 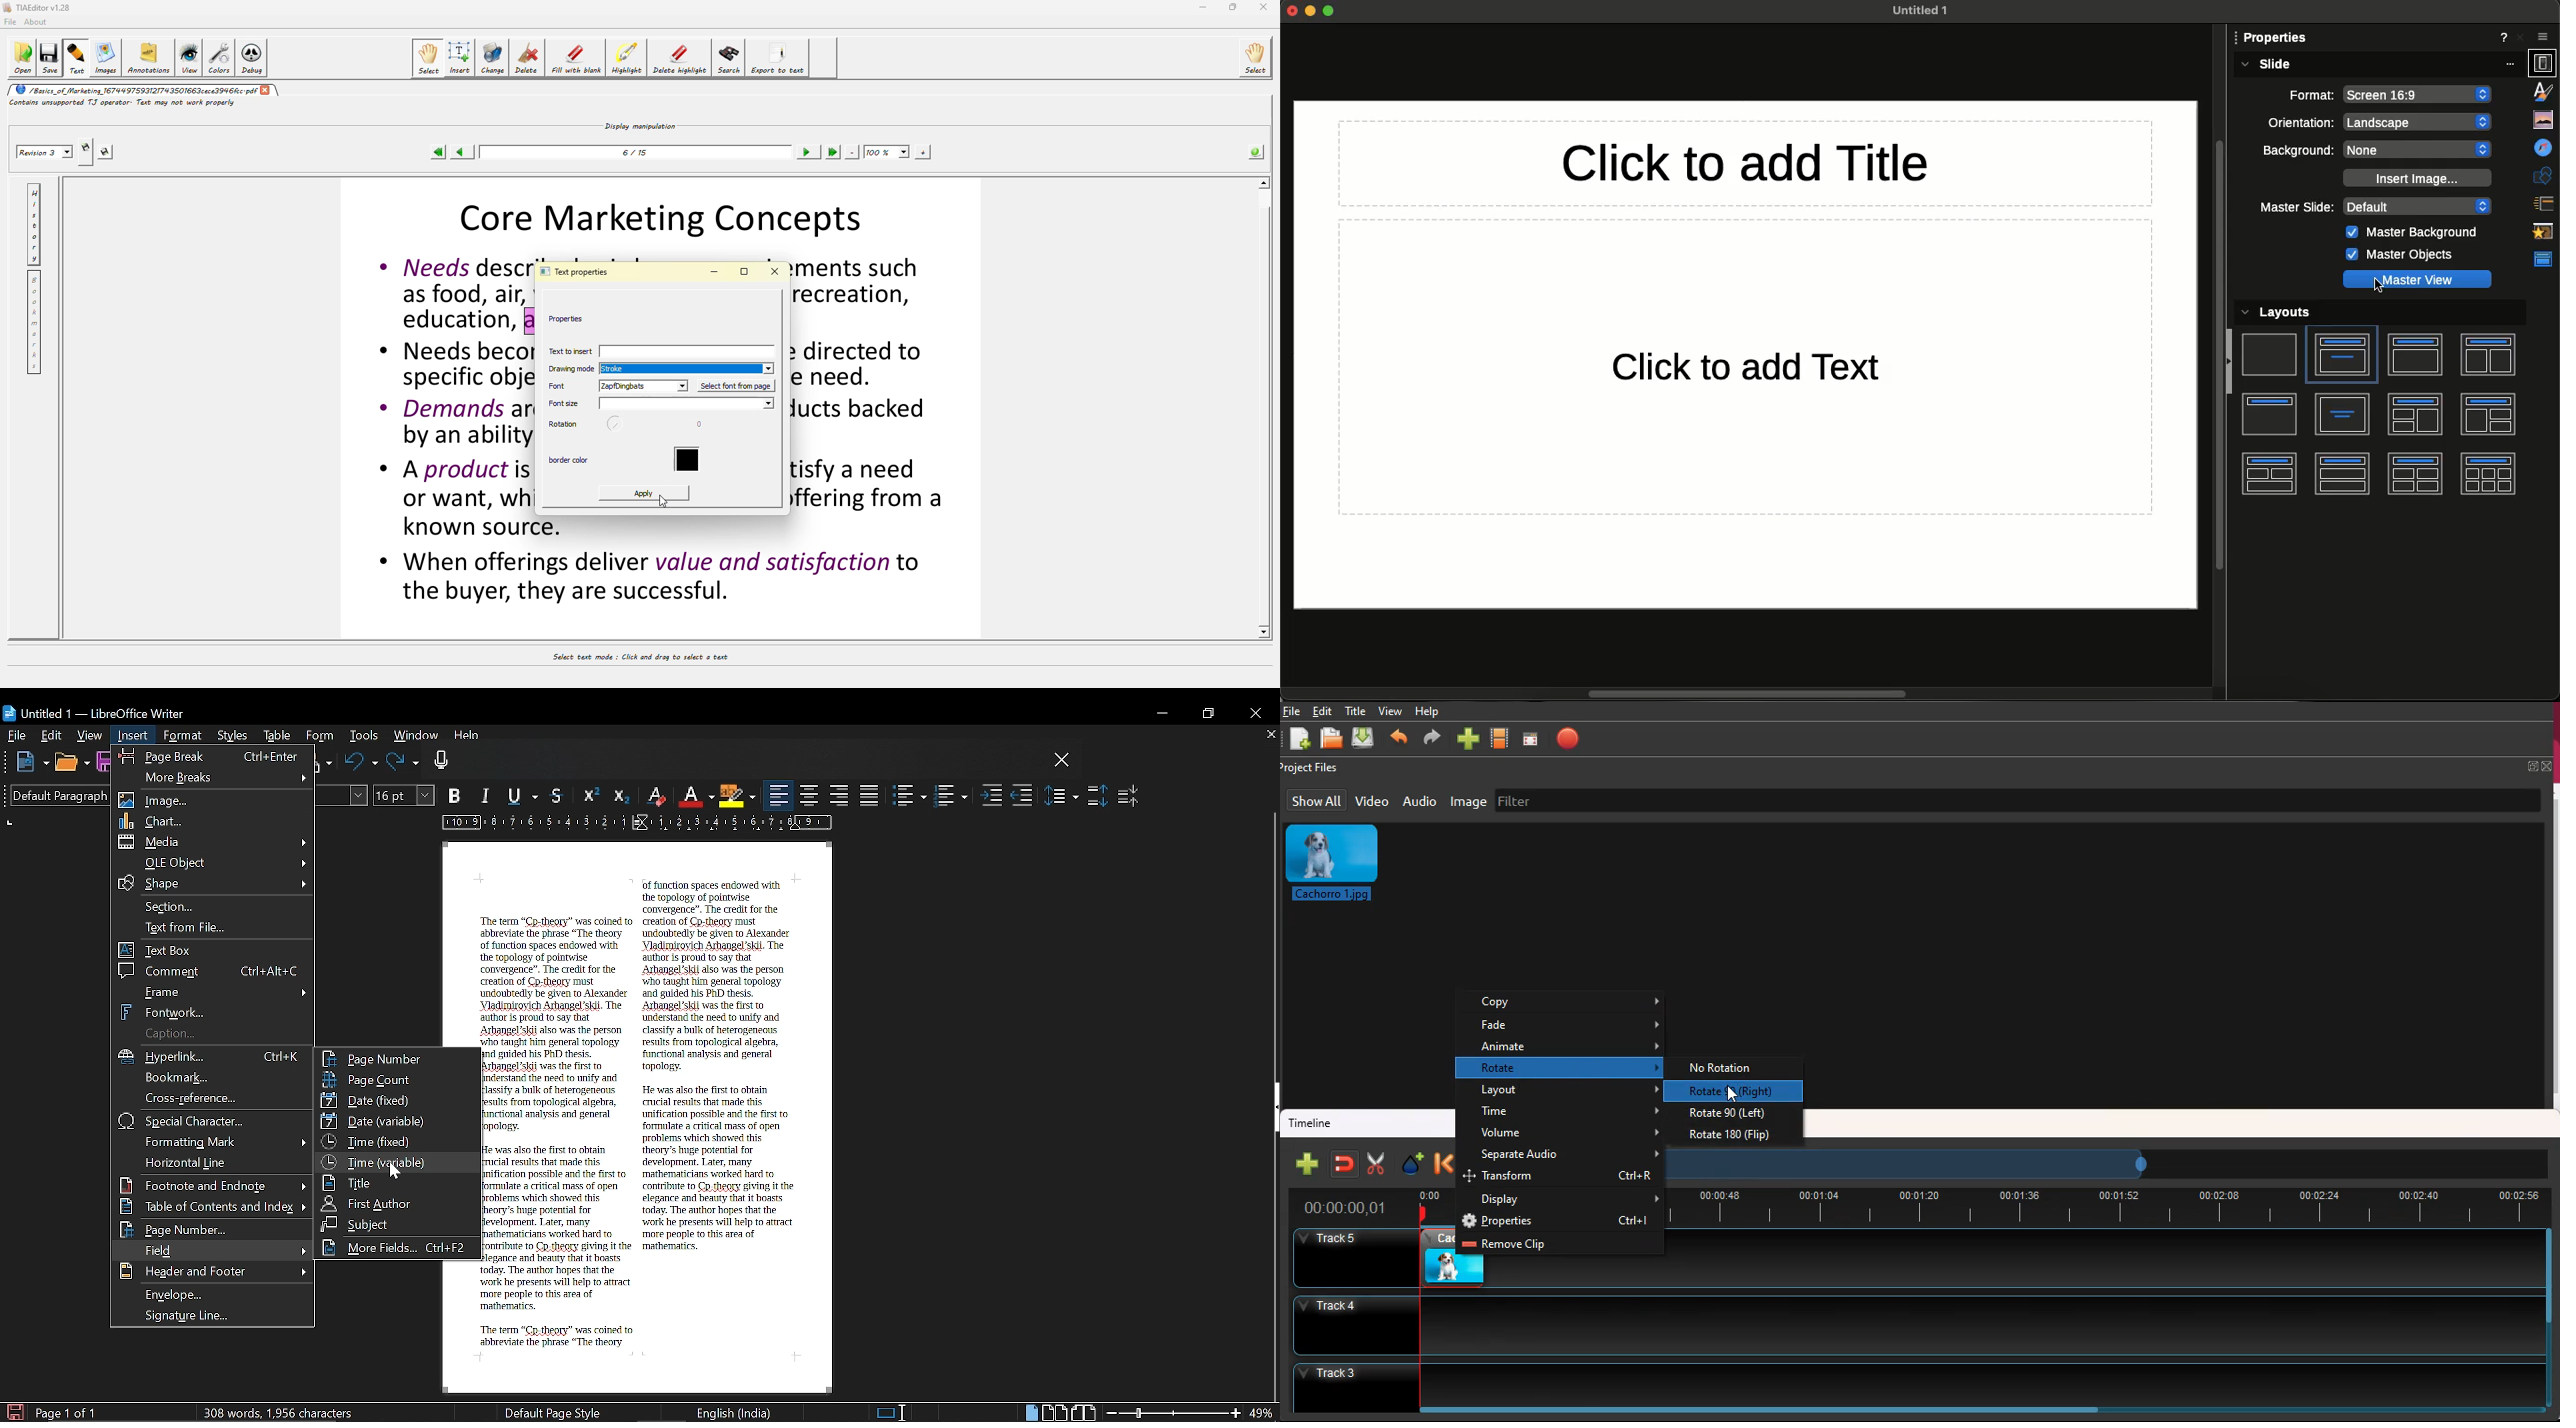 What do you see at coordinates (1569, 1156) in the screenshot?
I see `separate audio` at bounding box center [1569, 1156].